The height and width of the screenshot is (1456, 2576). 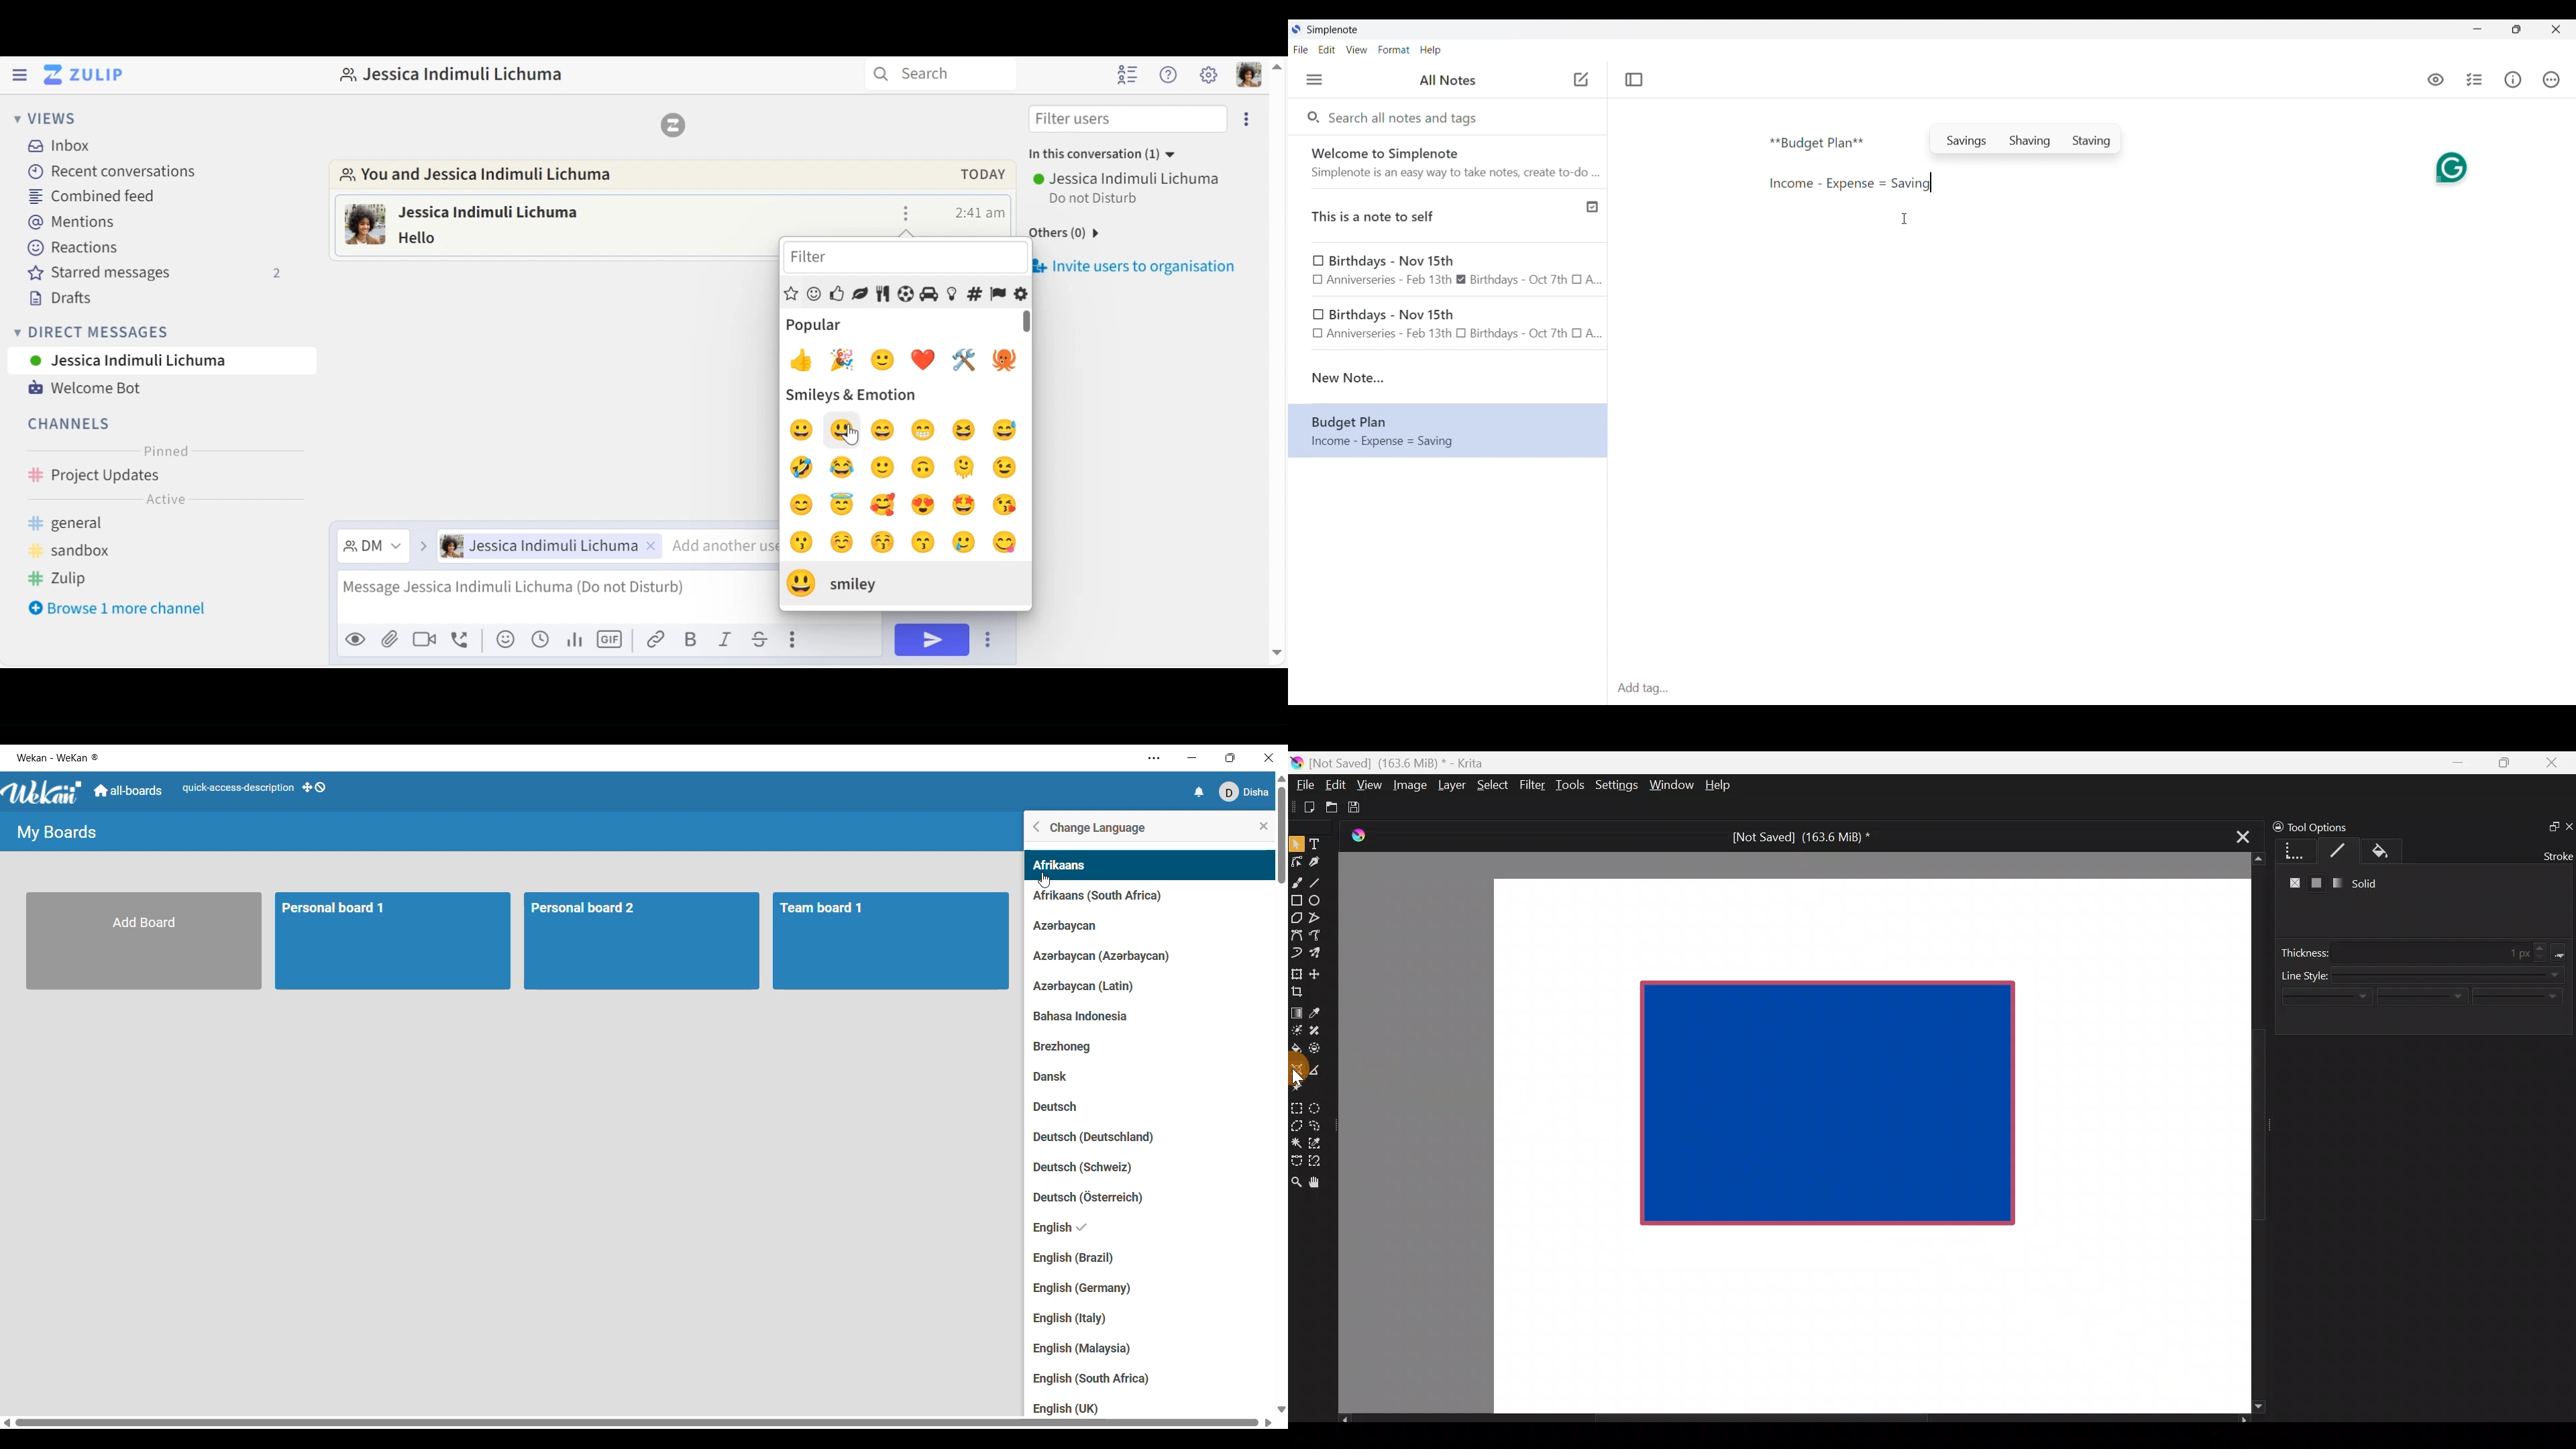 I want to click on Create new document, so click(x=1305, y=807).